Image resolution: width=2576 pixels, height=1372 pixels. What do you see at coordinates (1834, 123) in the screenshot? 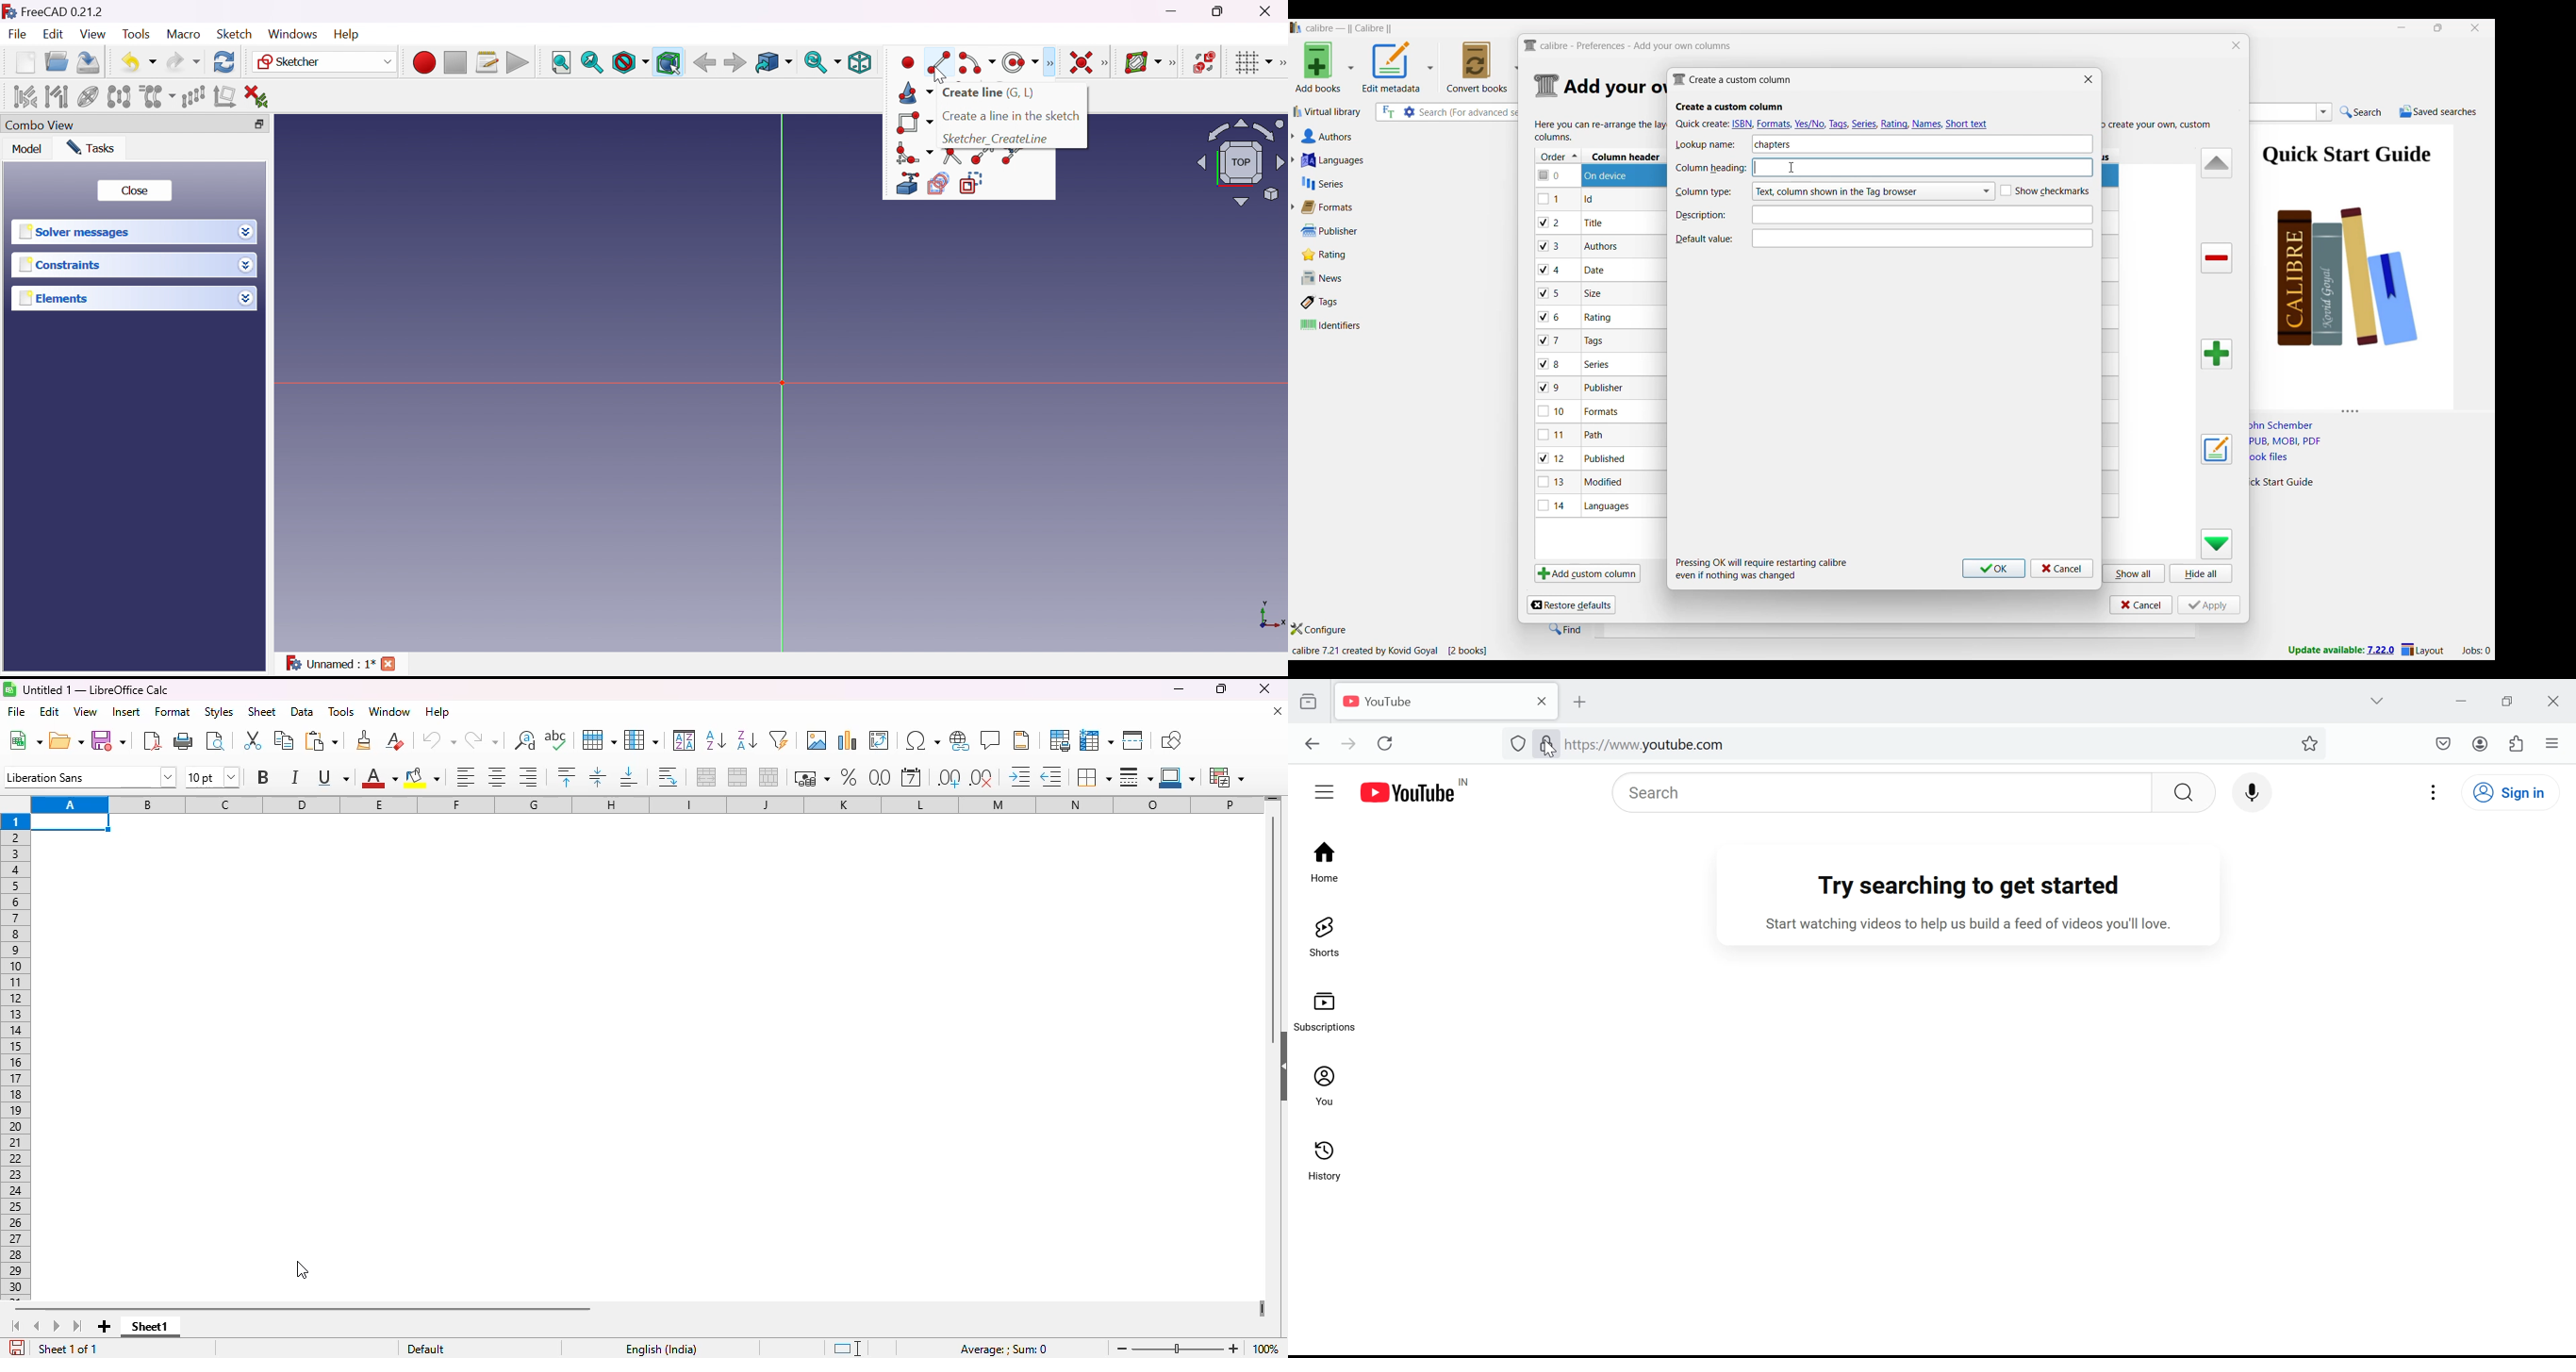
I see `Quick create options` at bounding box center [1834, 123].